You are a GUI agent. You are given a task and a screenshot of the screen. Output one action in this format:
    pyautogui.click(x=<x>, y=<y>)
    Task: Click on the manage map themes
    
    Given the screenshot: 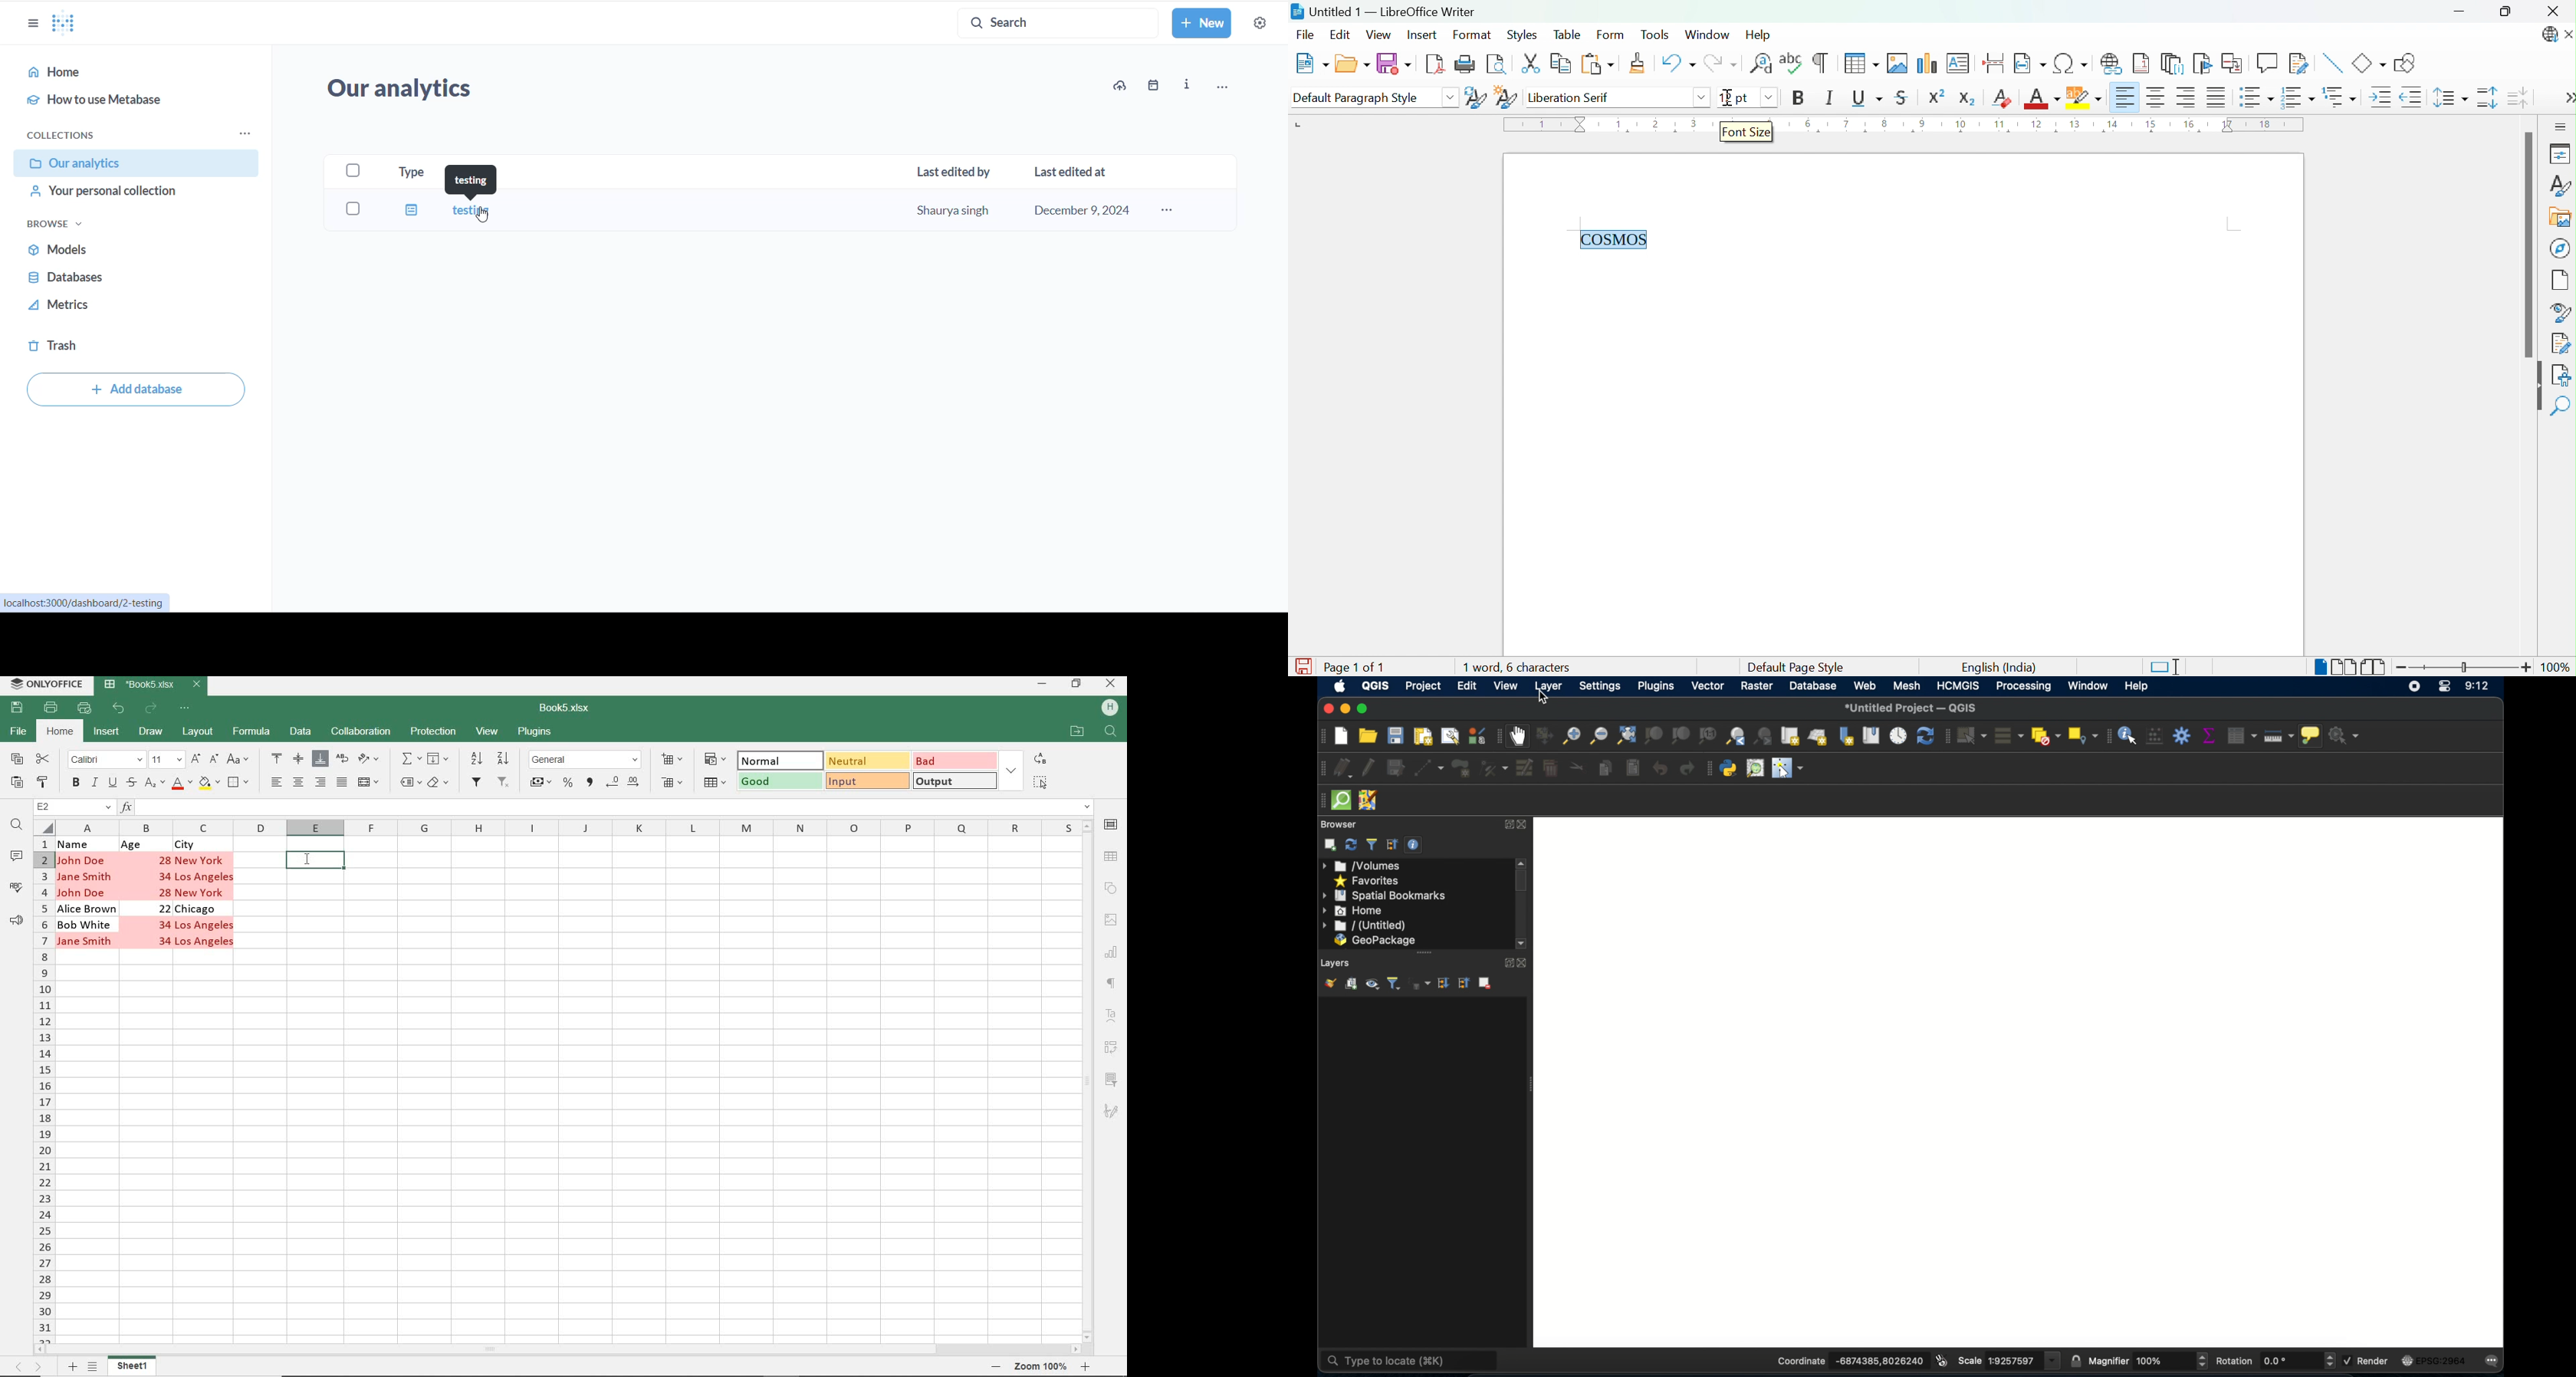 What is the action you would take?
    pyautogui.click(x=1372, y=985)
    